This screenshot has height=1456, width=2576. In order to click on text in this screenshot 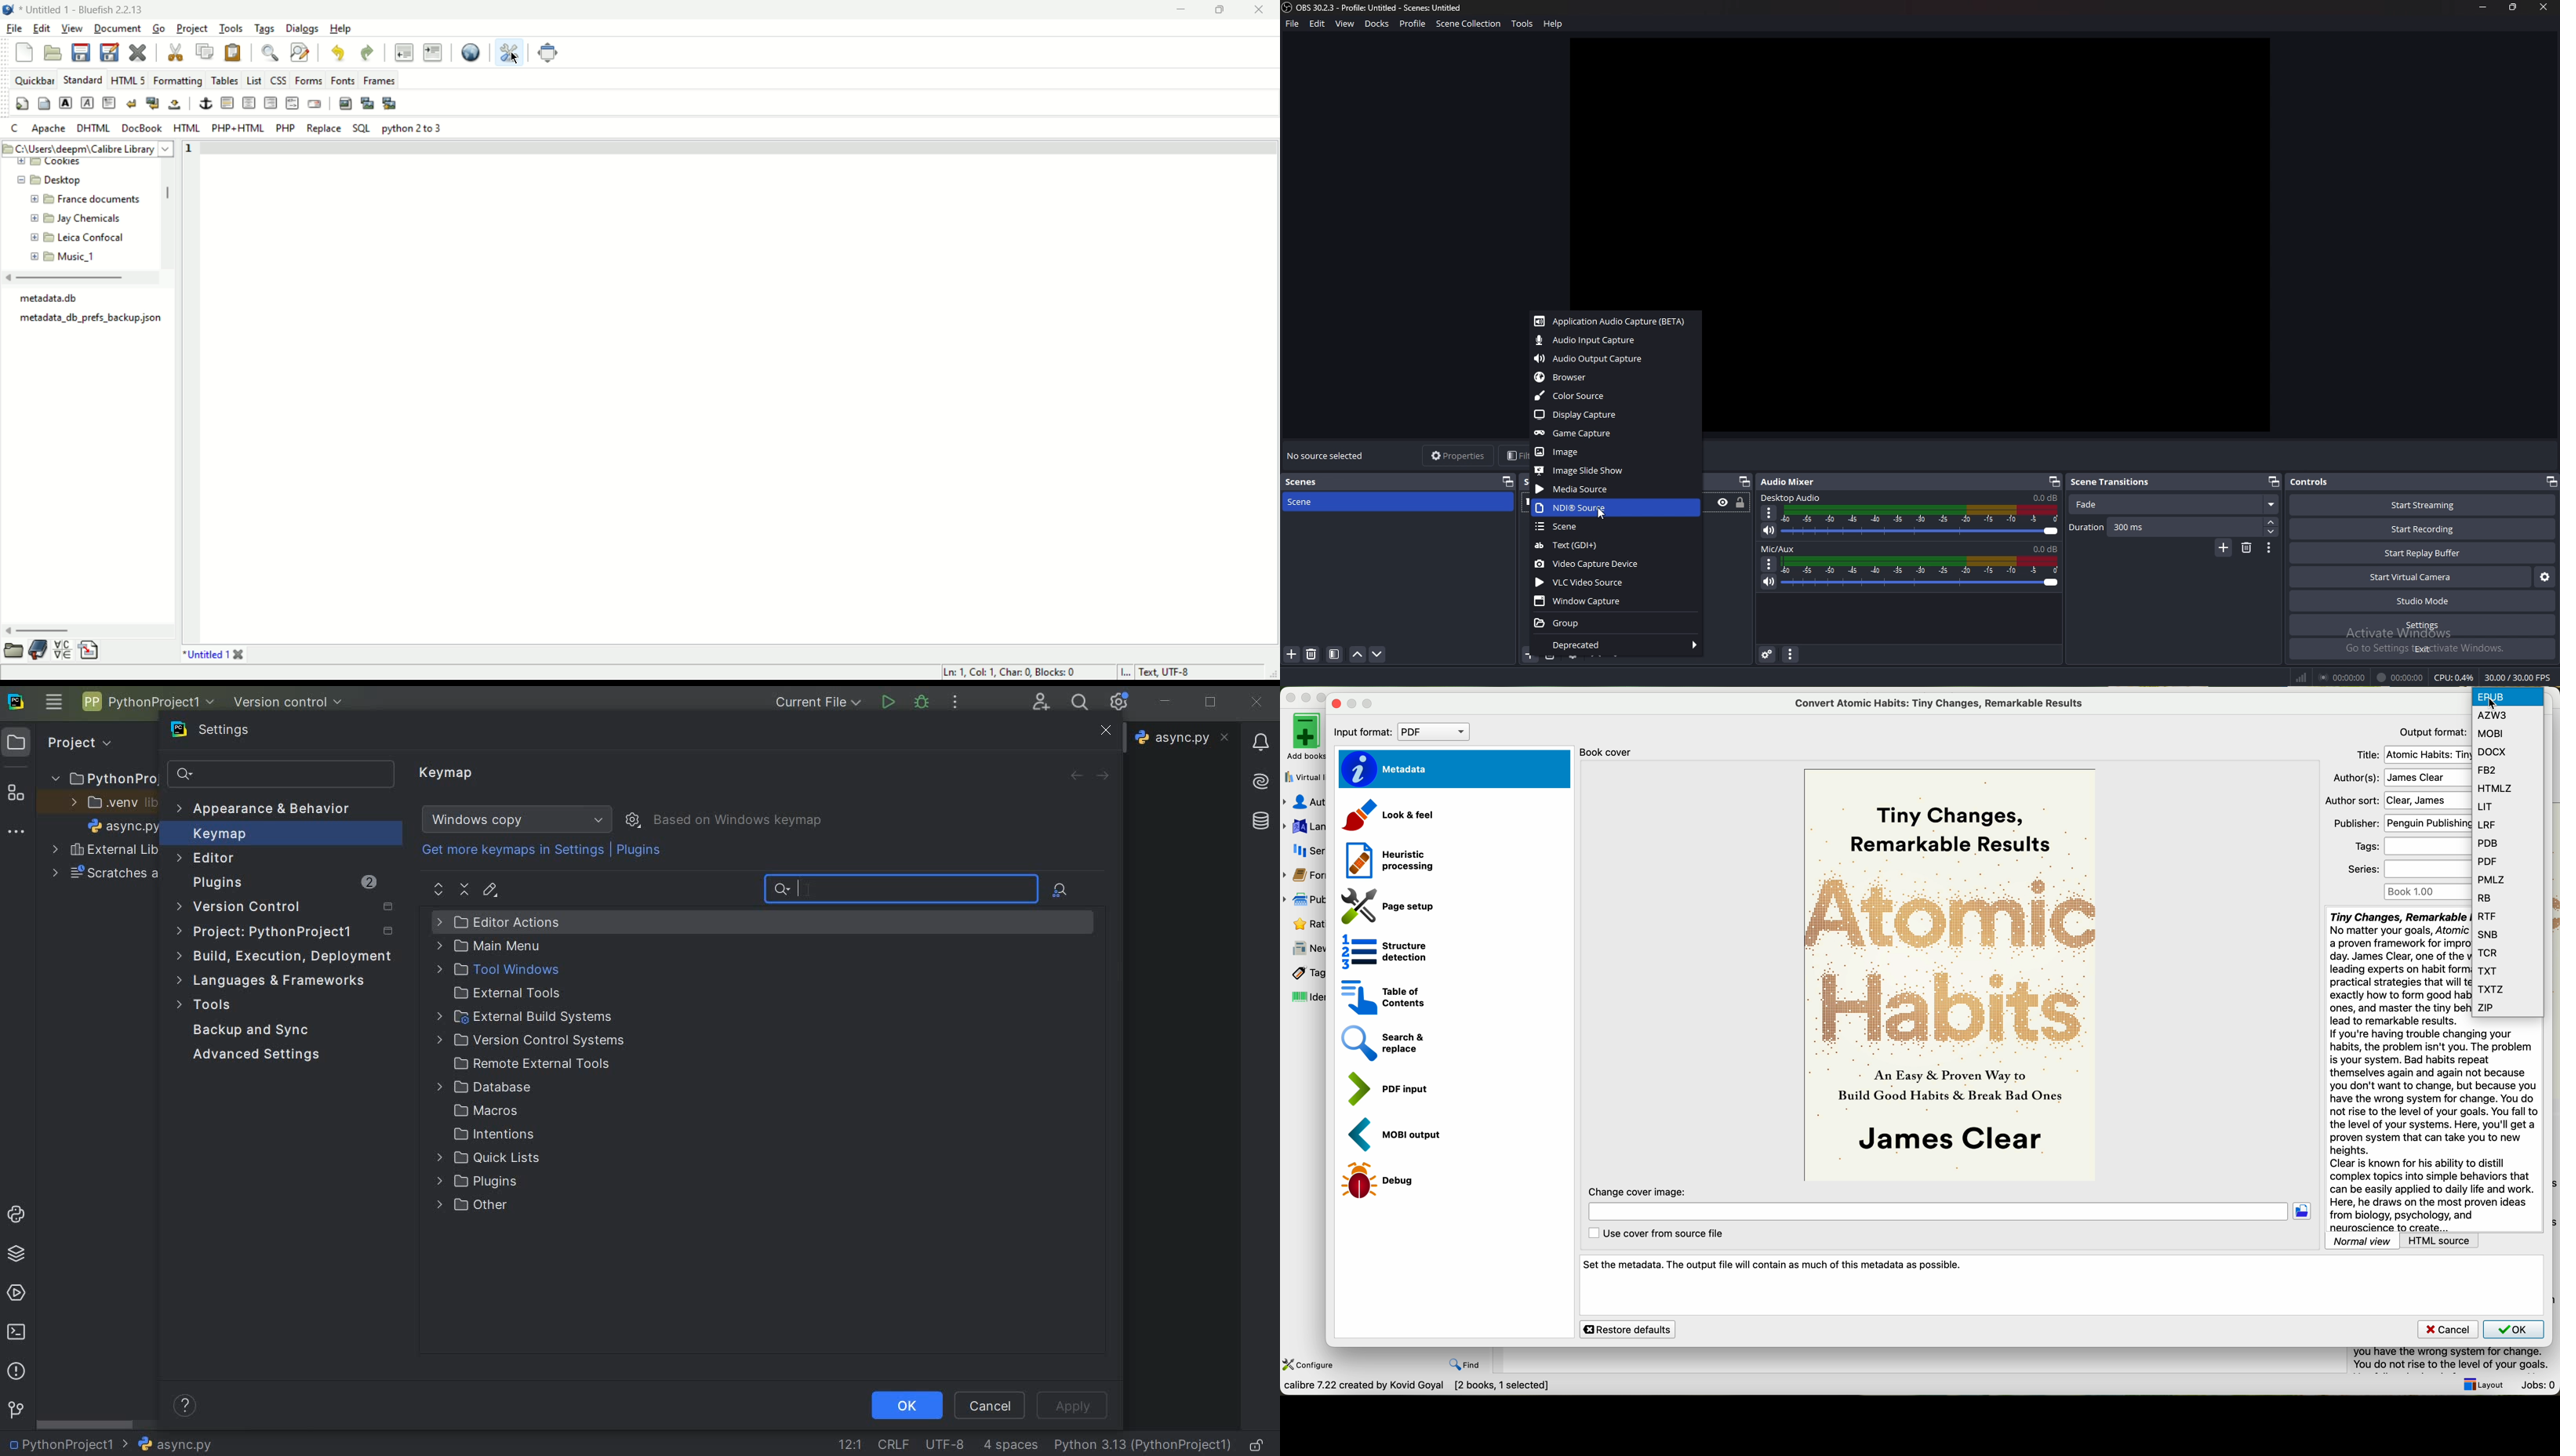, I will do `click(1615, 545)`.